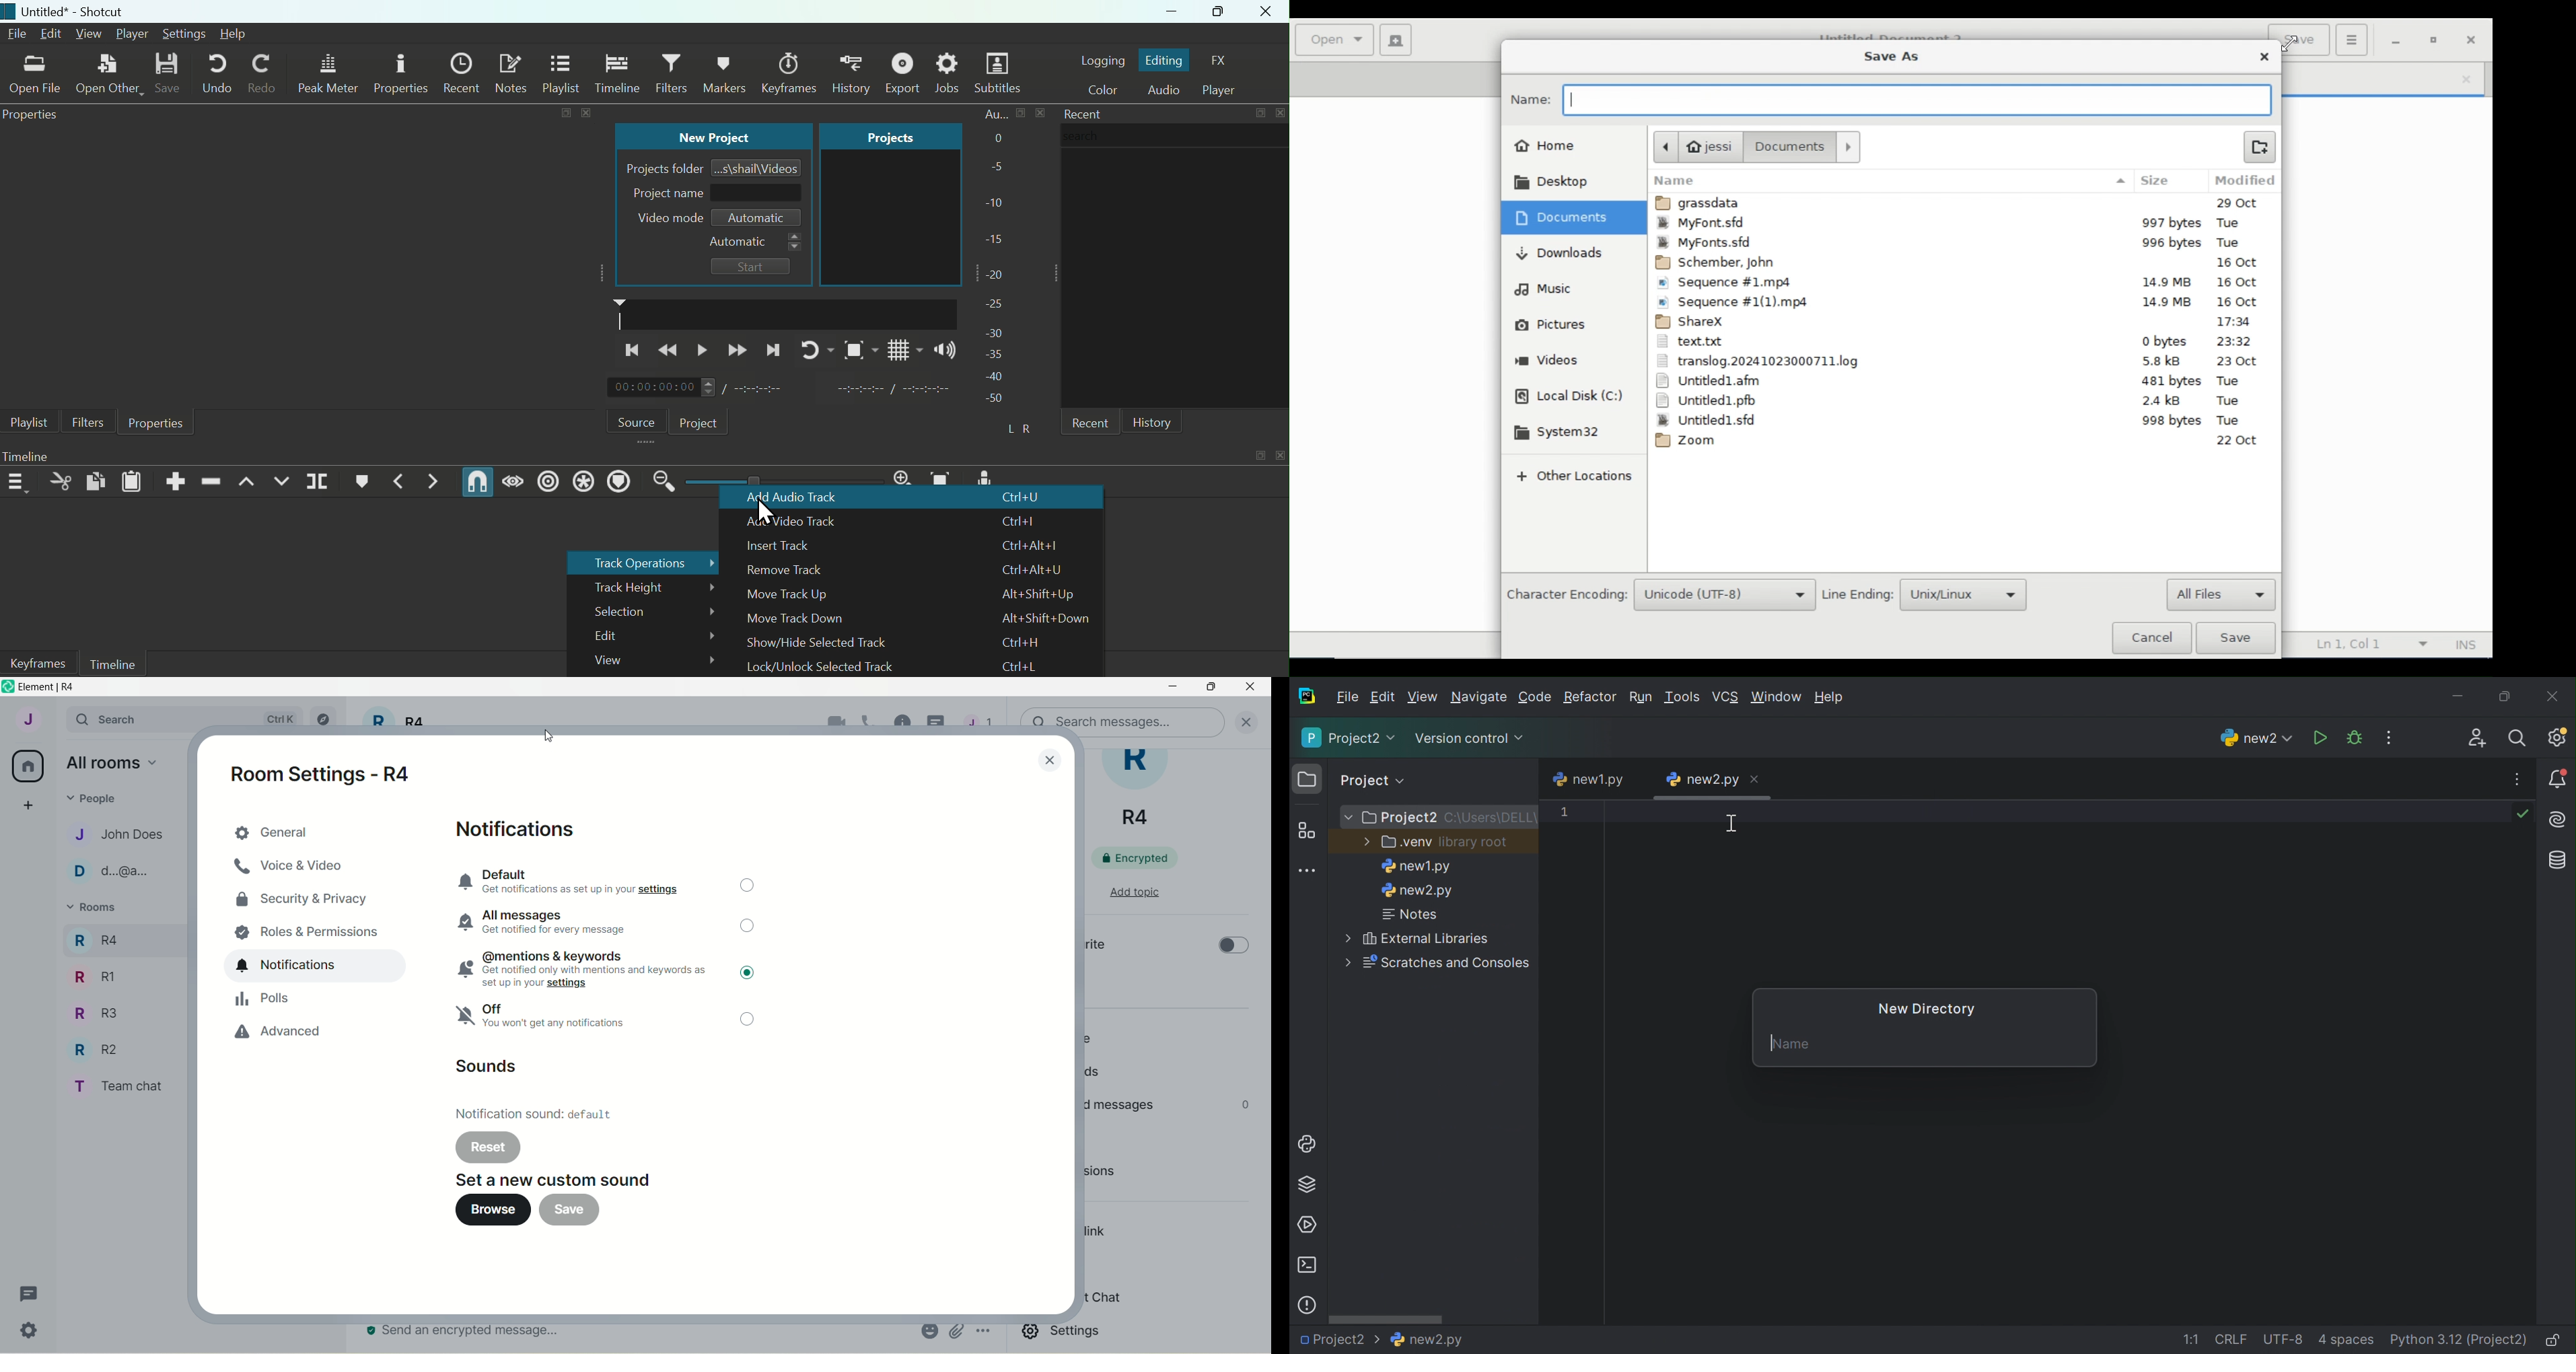 The width and height of the screenshot is (2576, 1372). Describe the element at coordinates (2266, 57) in the screenshot. I see `Close` at that location.